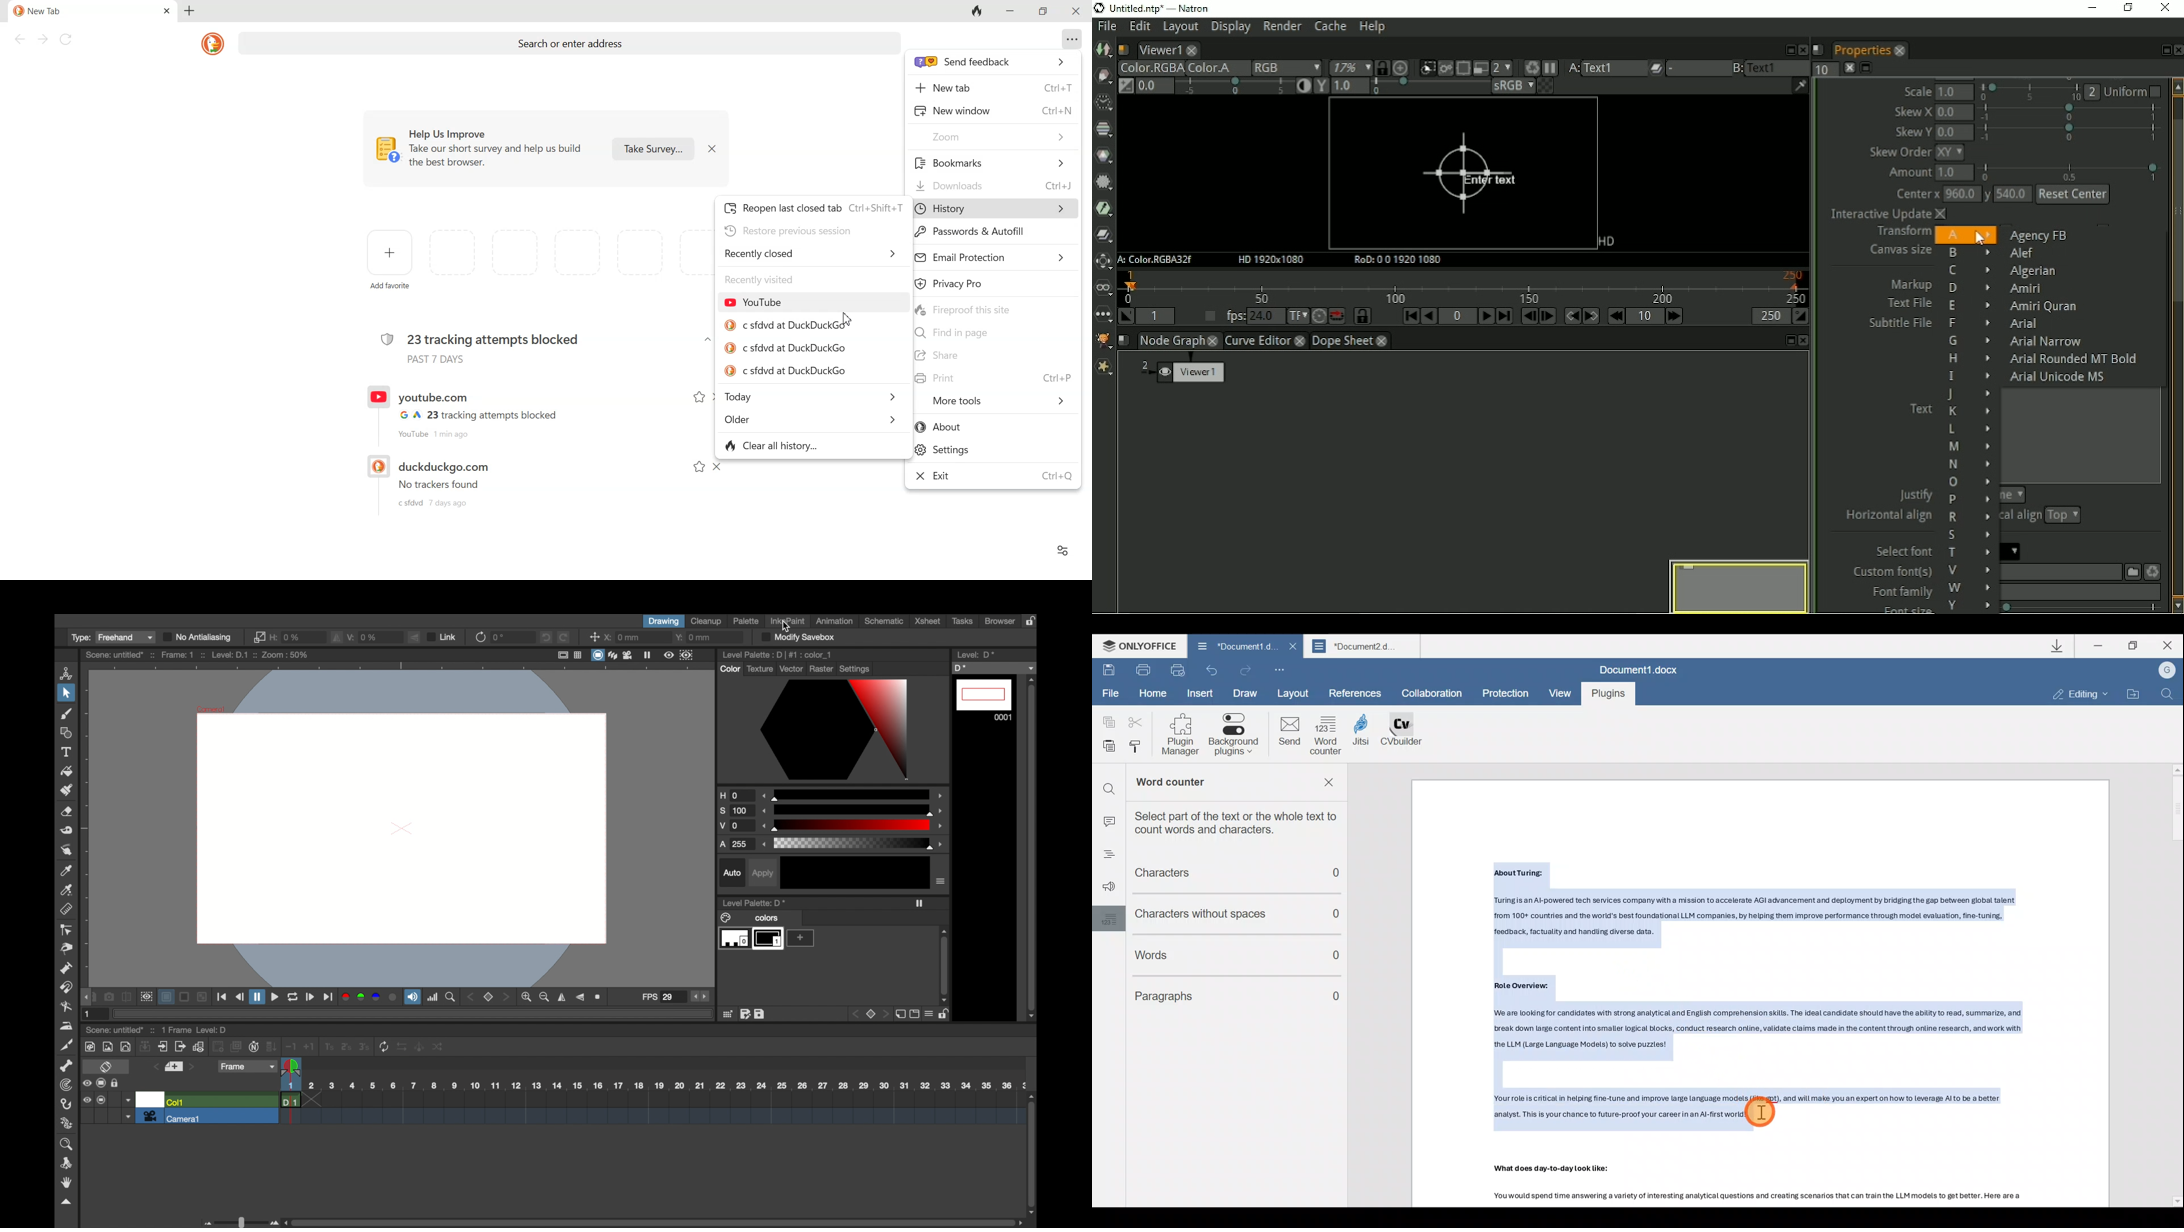 The image size is (2184, 1232). Describe the element at coordinates (786, 371) in the screenshot. I see `c sfdvd at DuckDuckGo` at that location.